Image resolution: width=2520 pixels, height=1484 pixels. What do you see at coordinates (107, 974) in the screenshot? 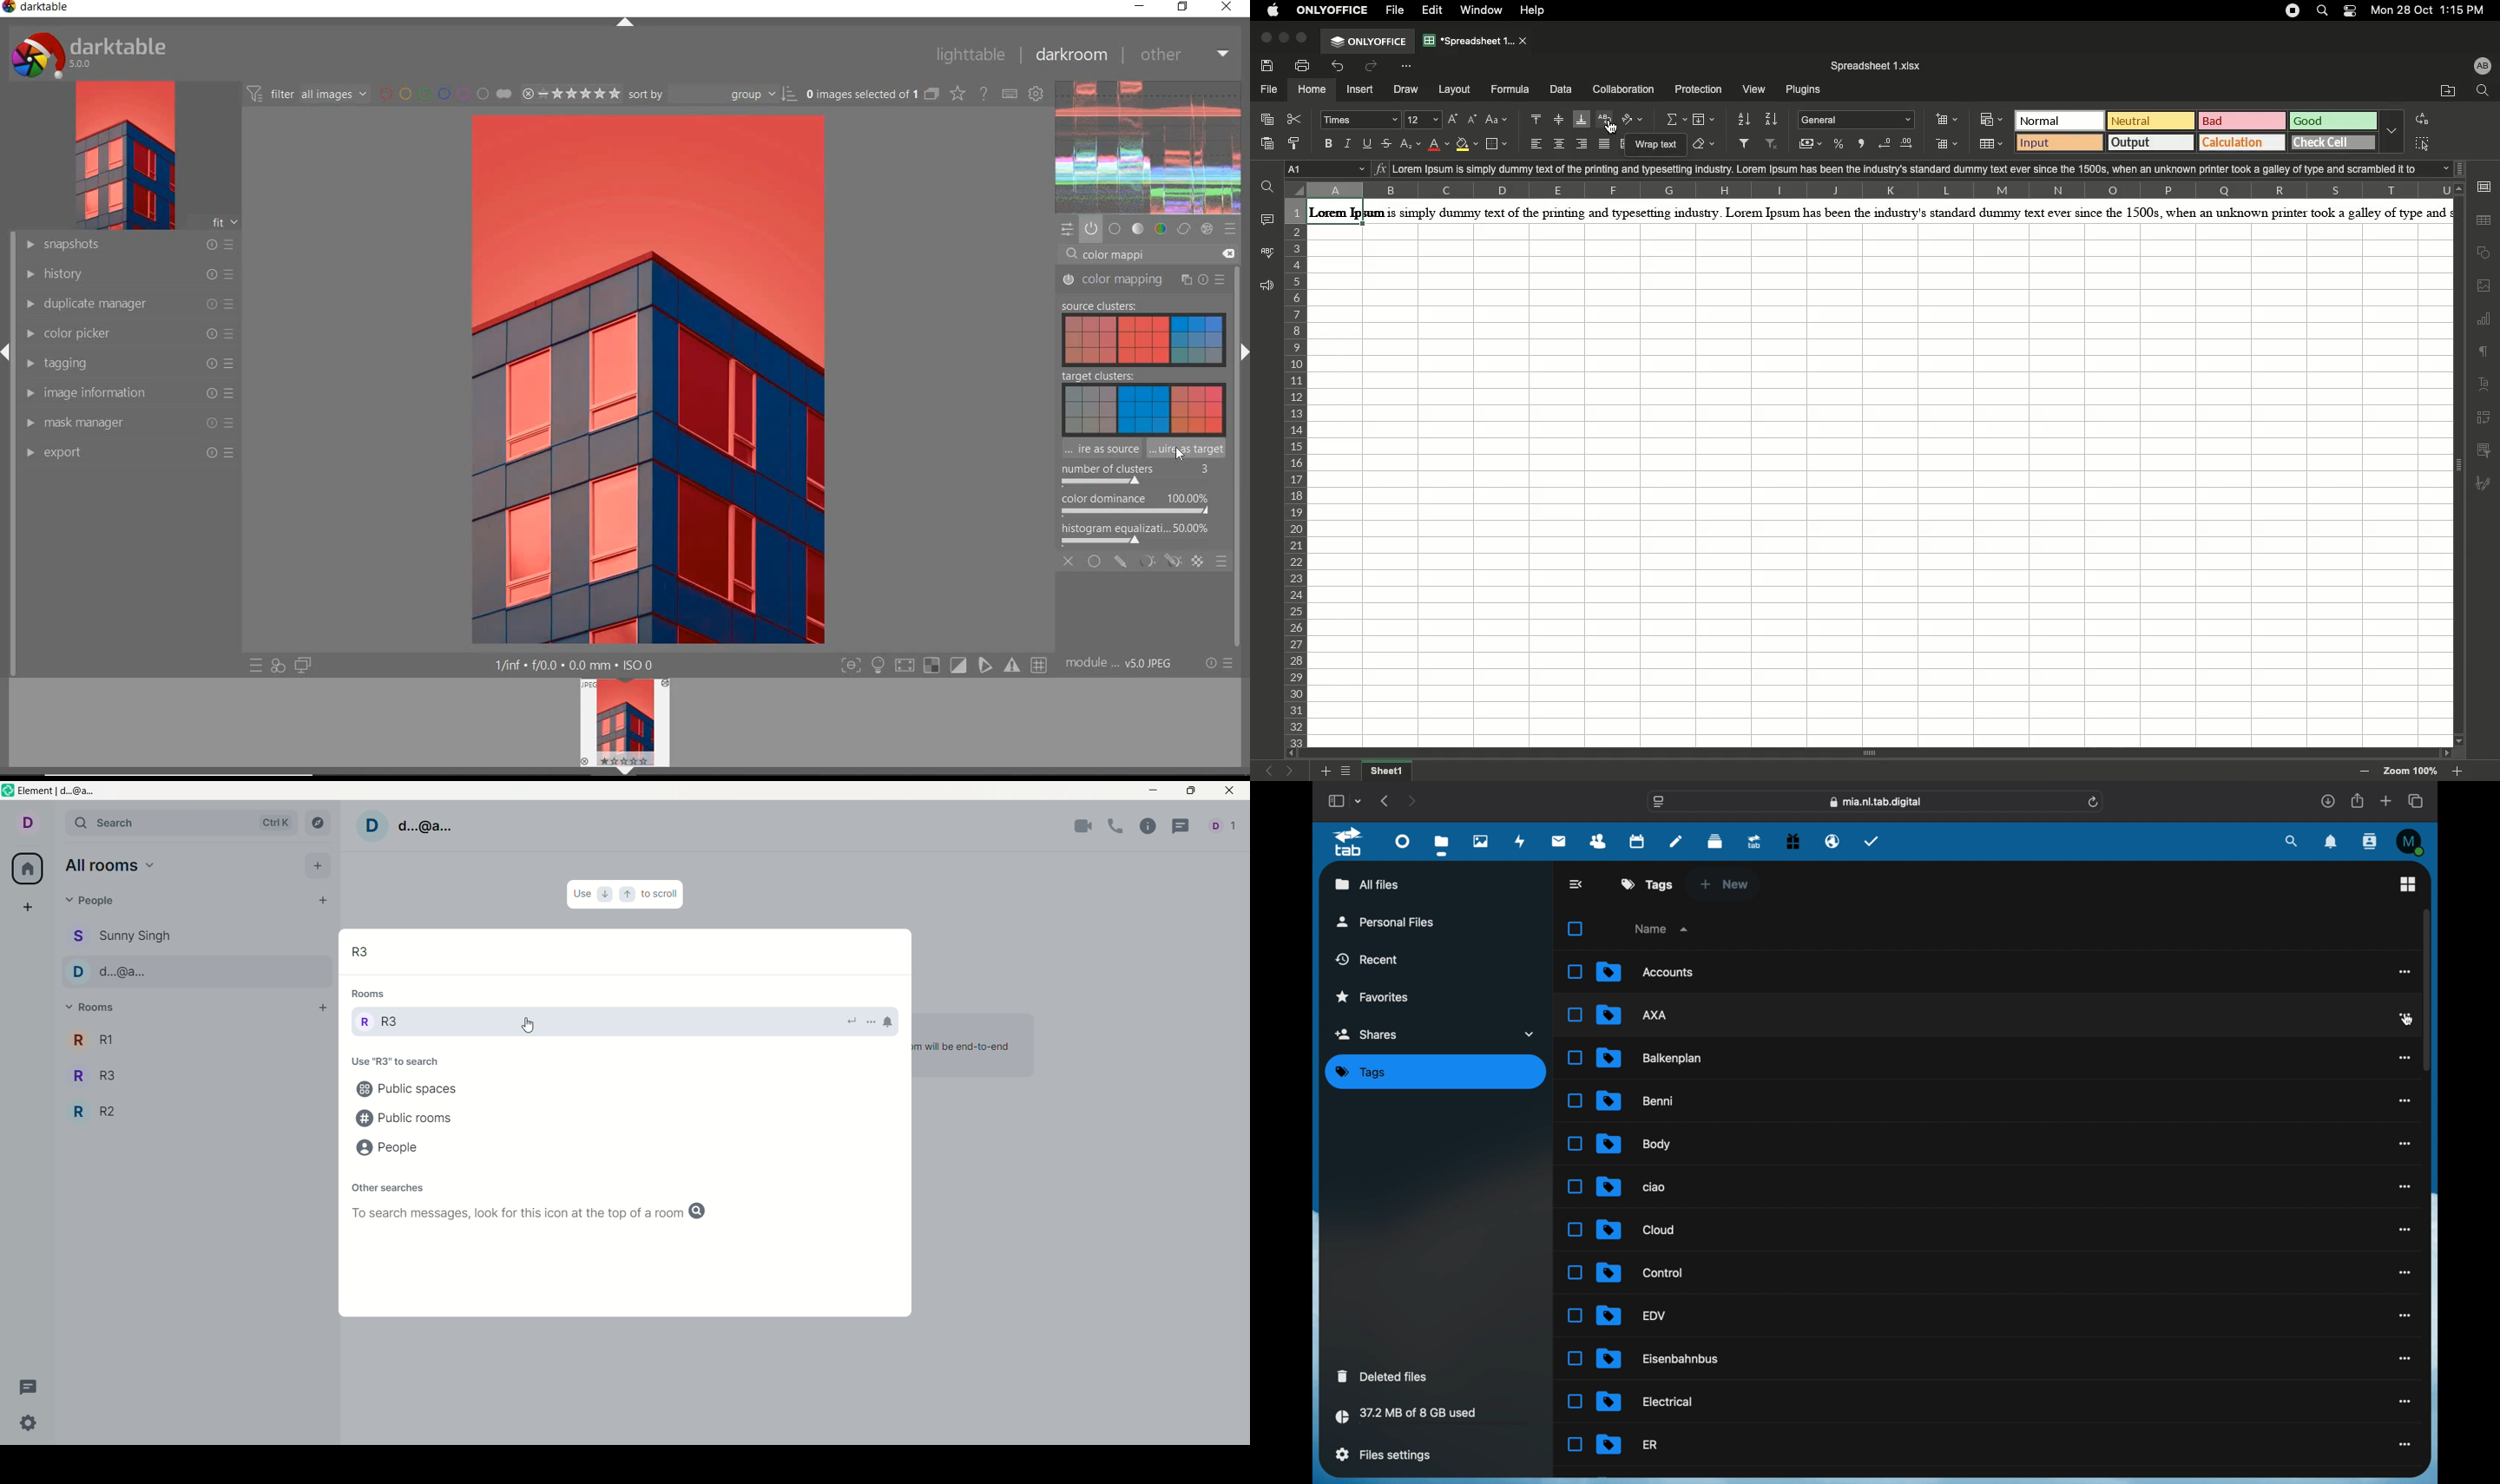
I see `People` at bounding box center [107, 974].